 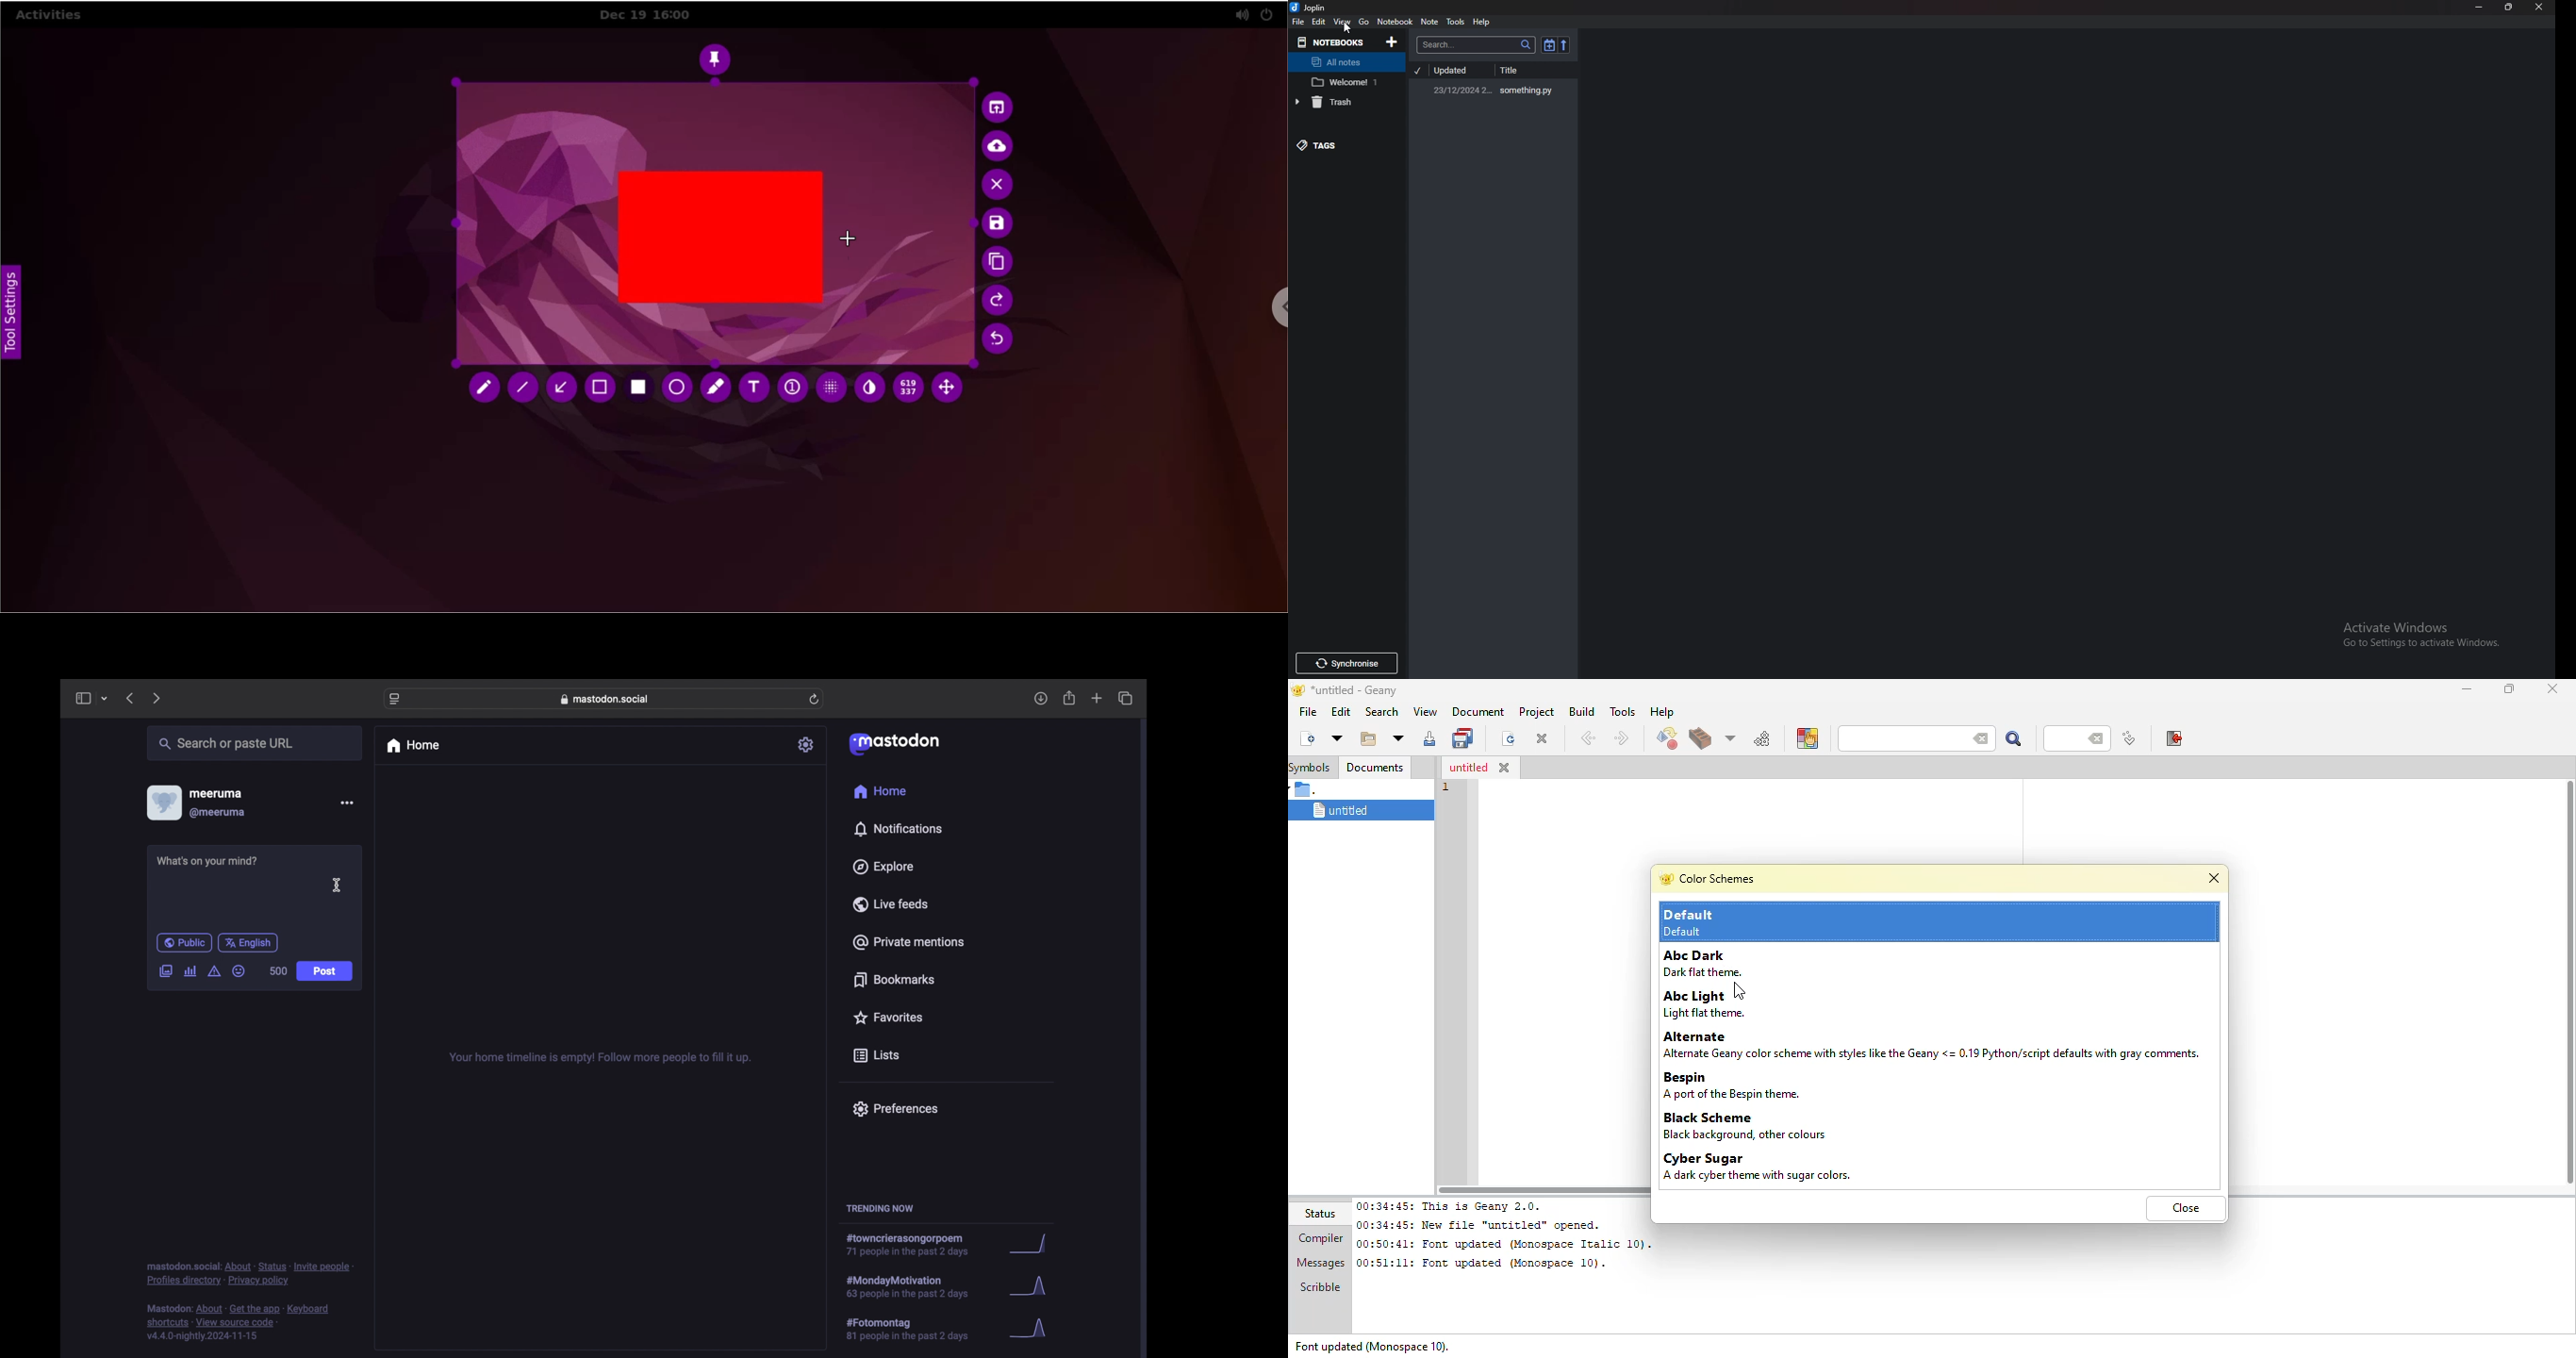 I want to click on cursor, so click(x=1743, y=990).